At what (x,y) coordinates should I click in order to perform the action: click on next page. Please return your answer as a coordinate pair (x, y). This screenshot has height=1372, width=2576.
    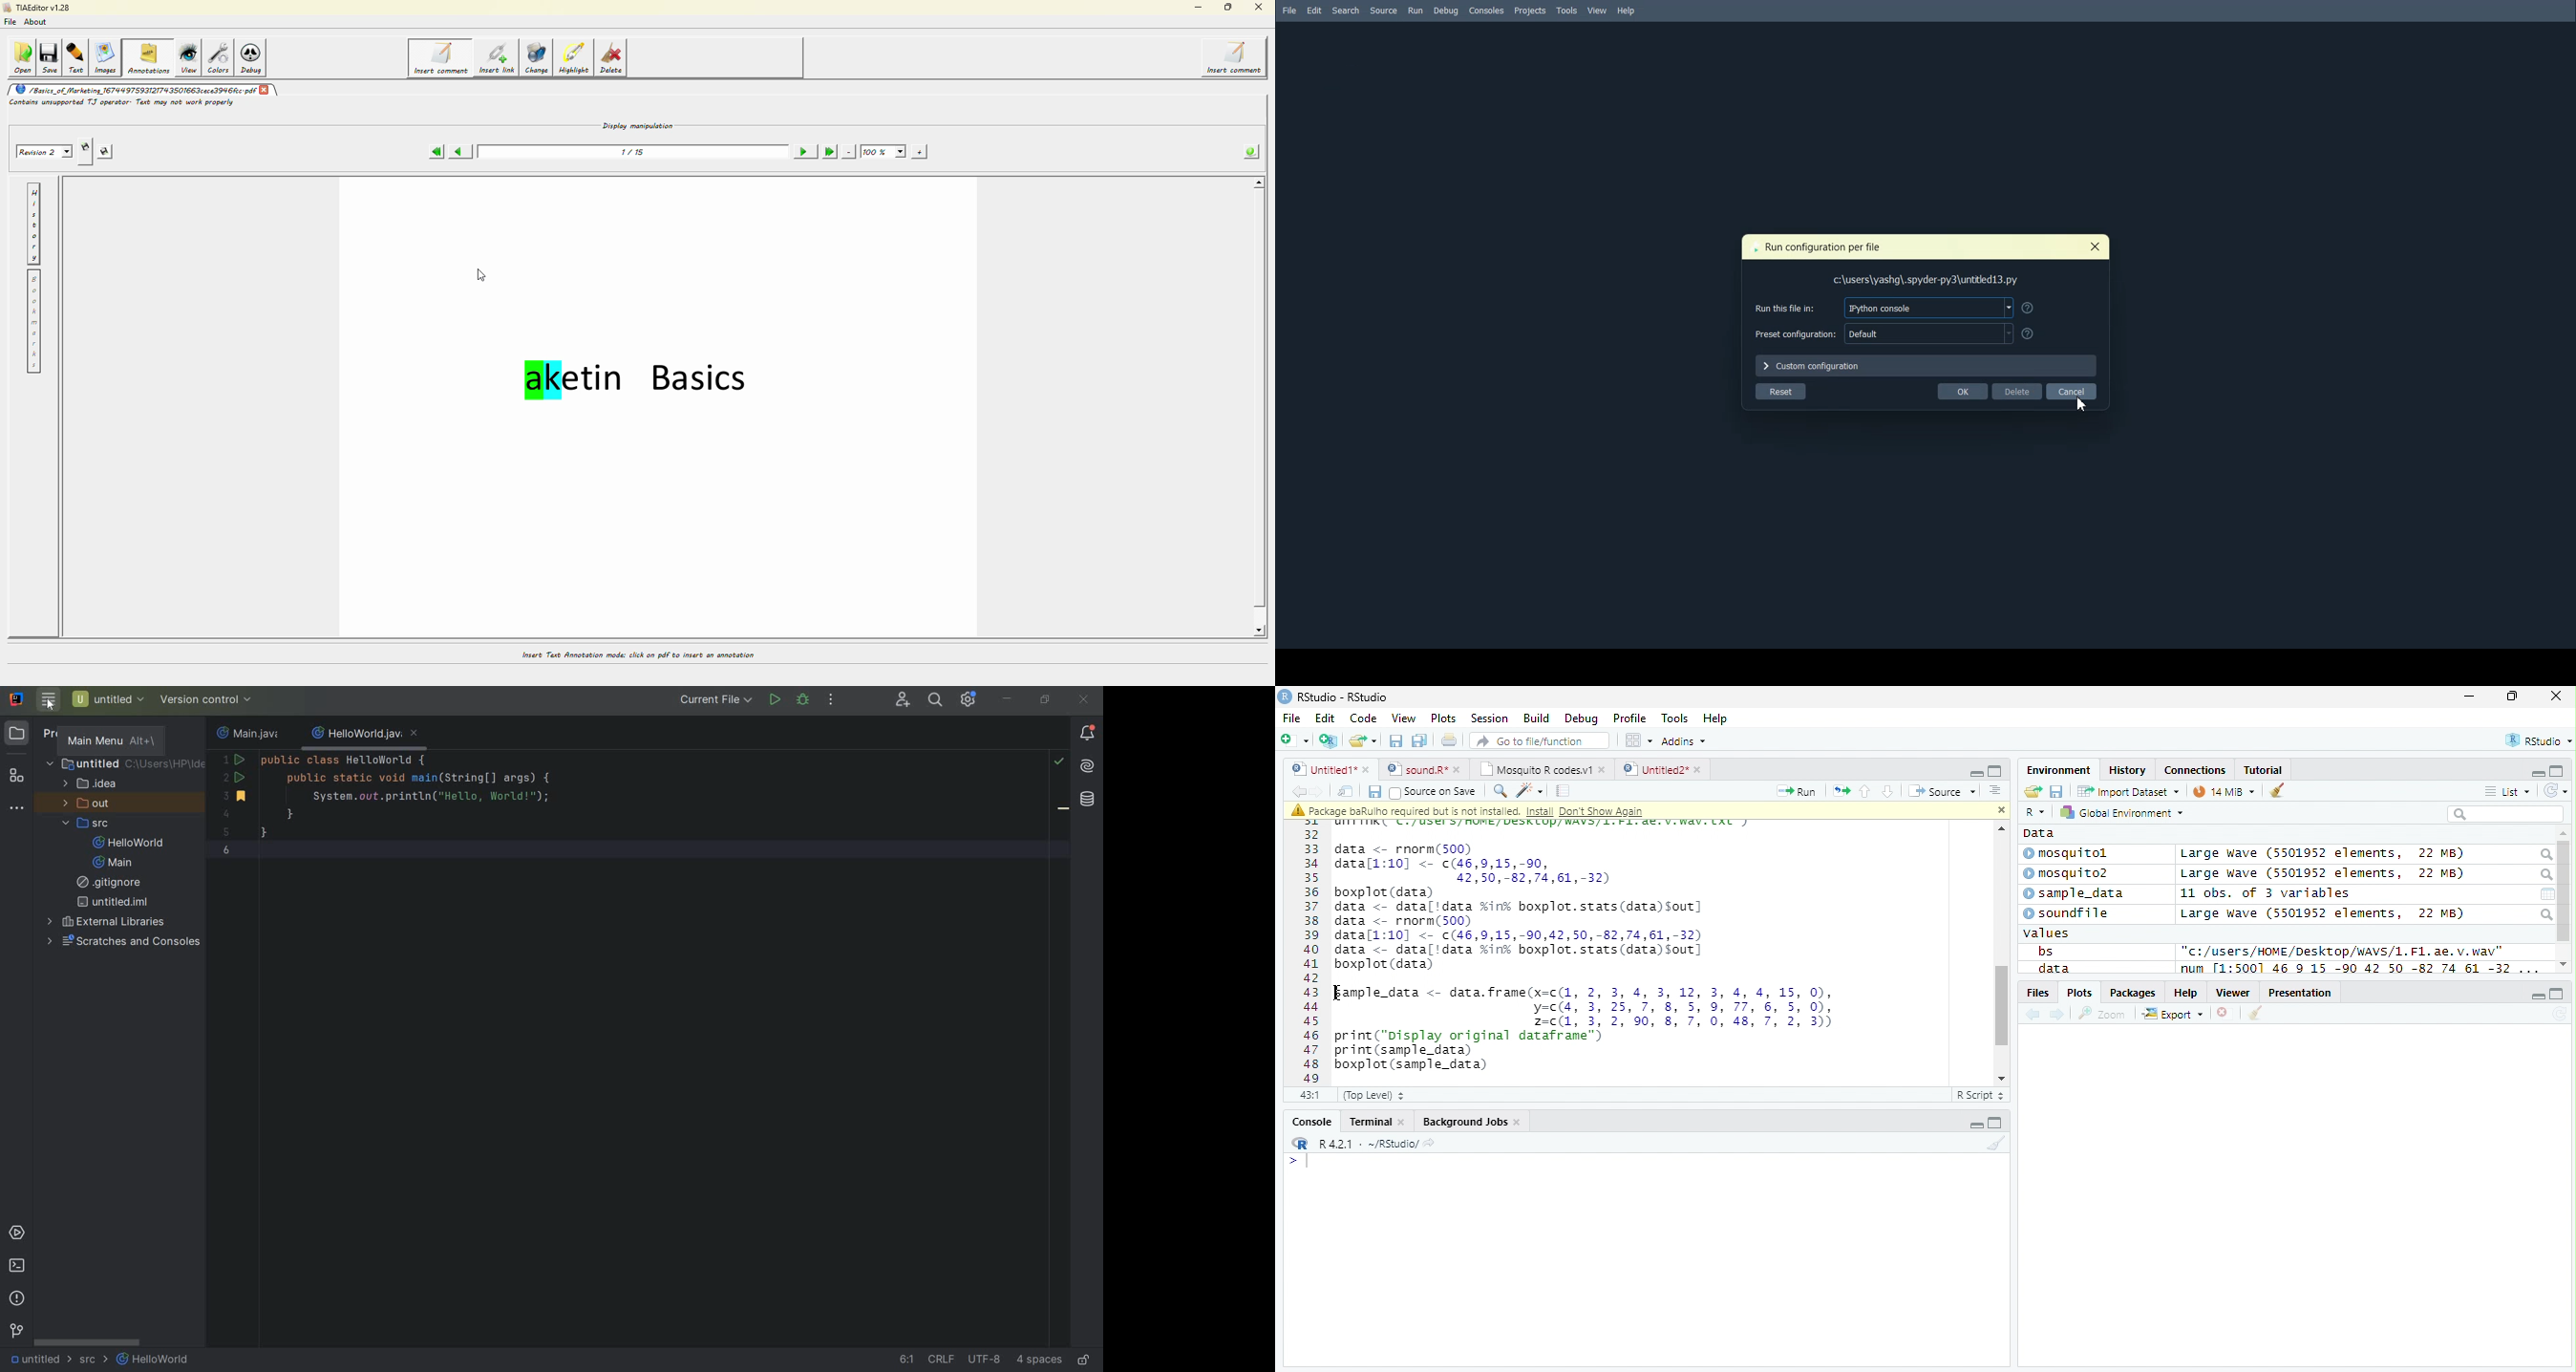
    Looking at the image, I should click on (804, 152).